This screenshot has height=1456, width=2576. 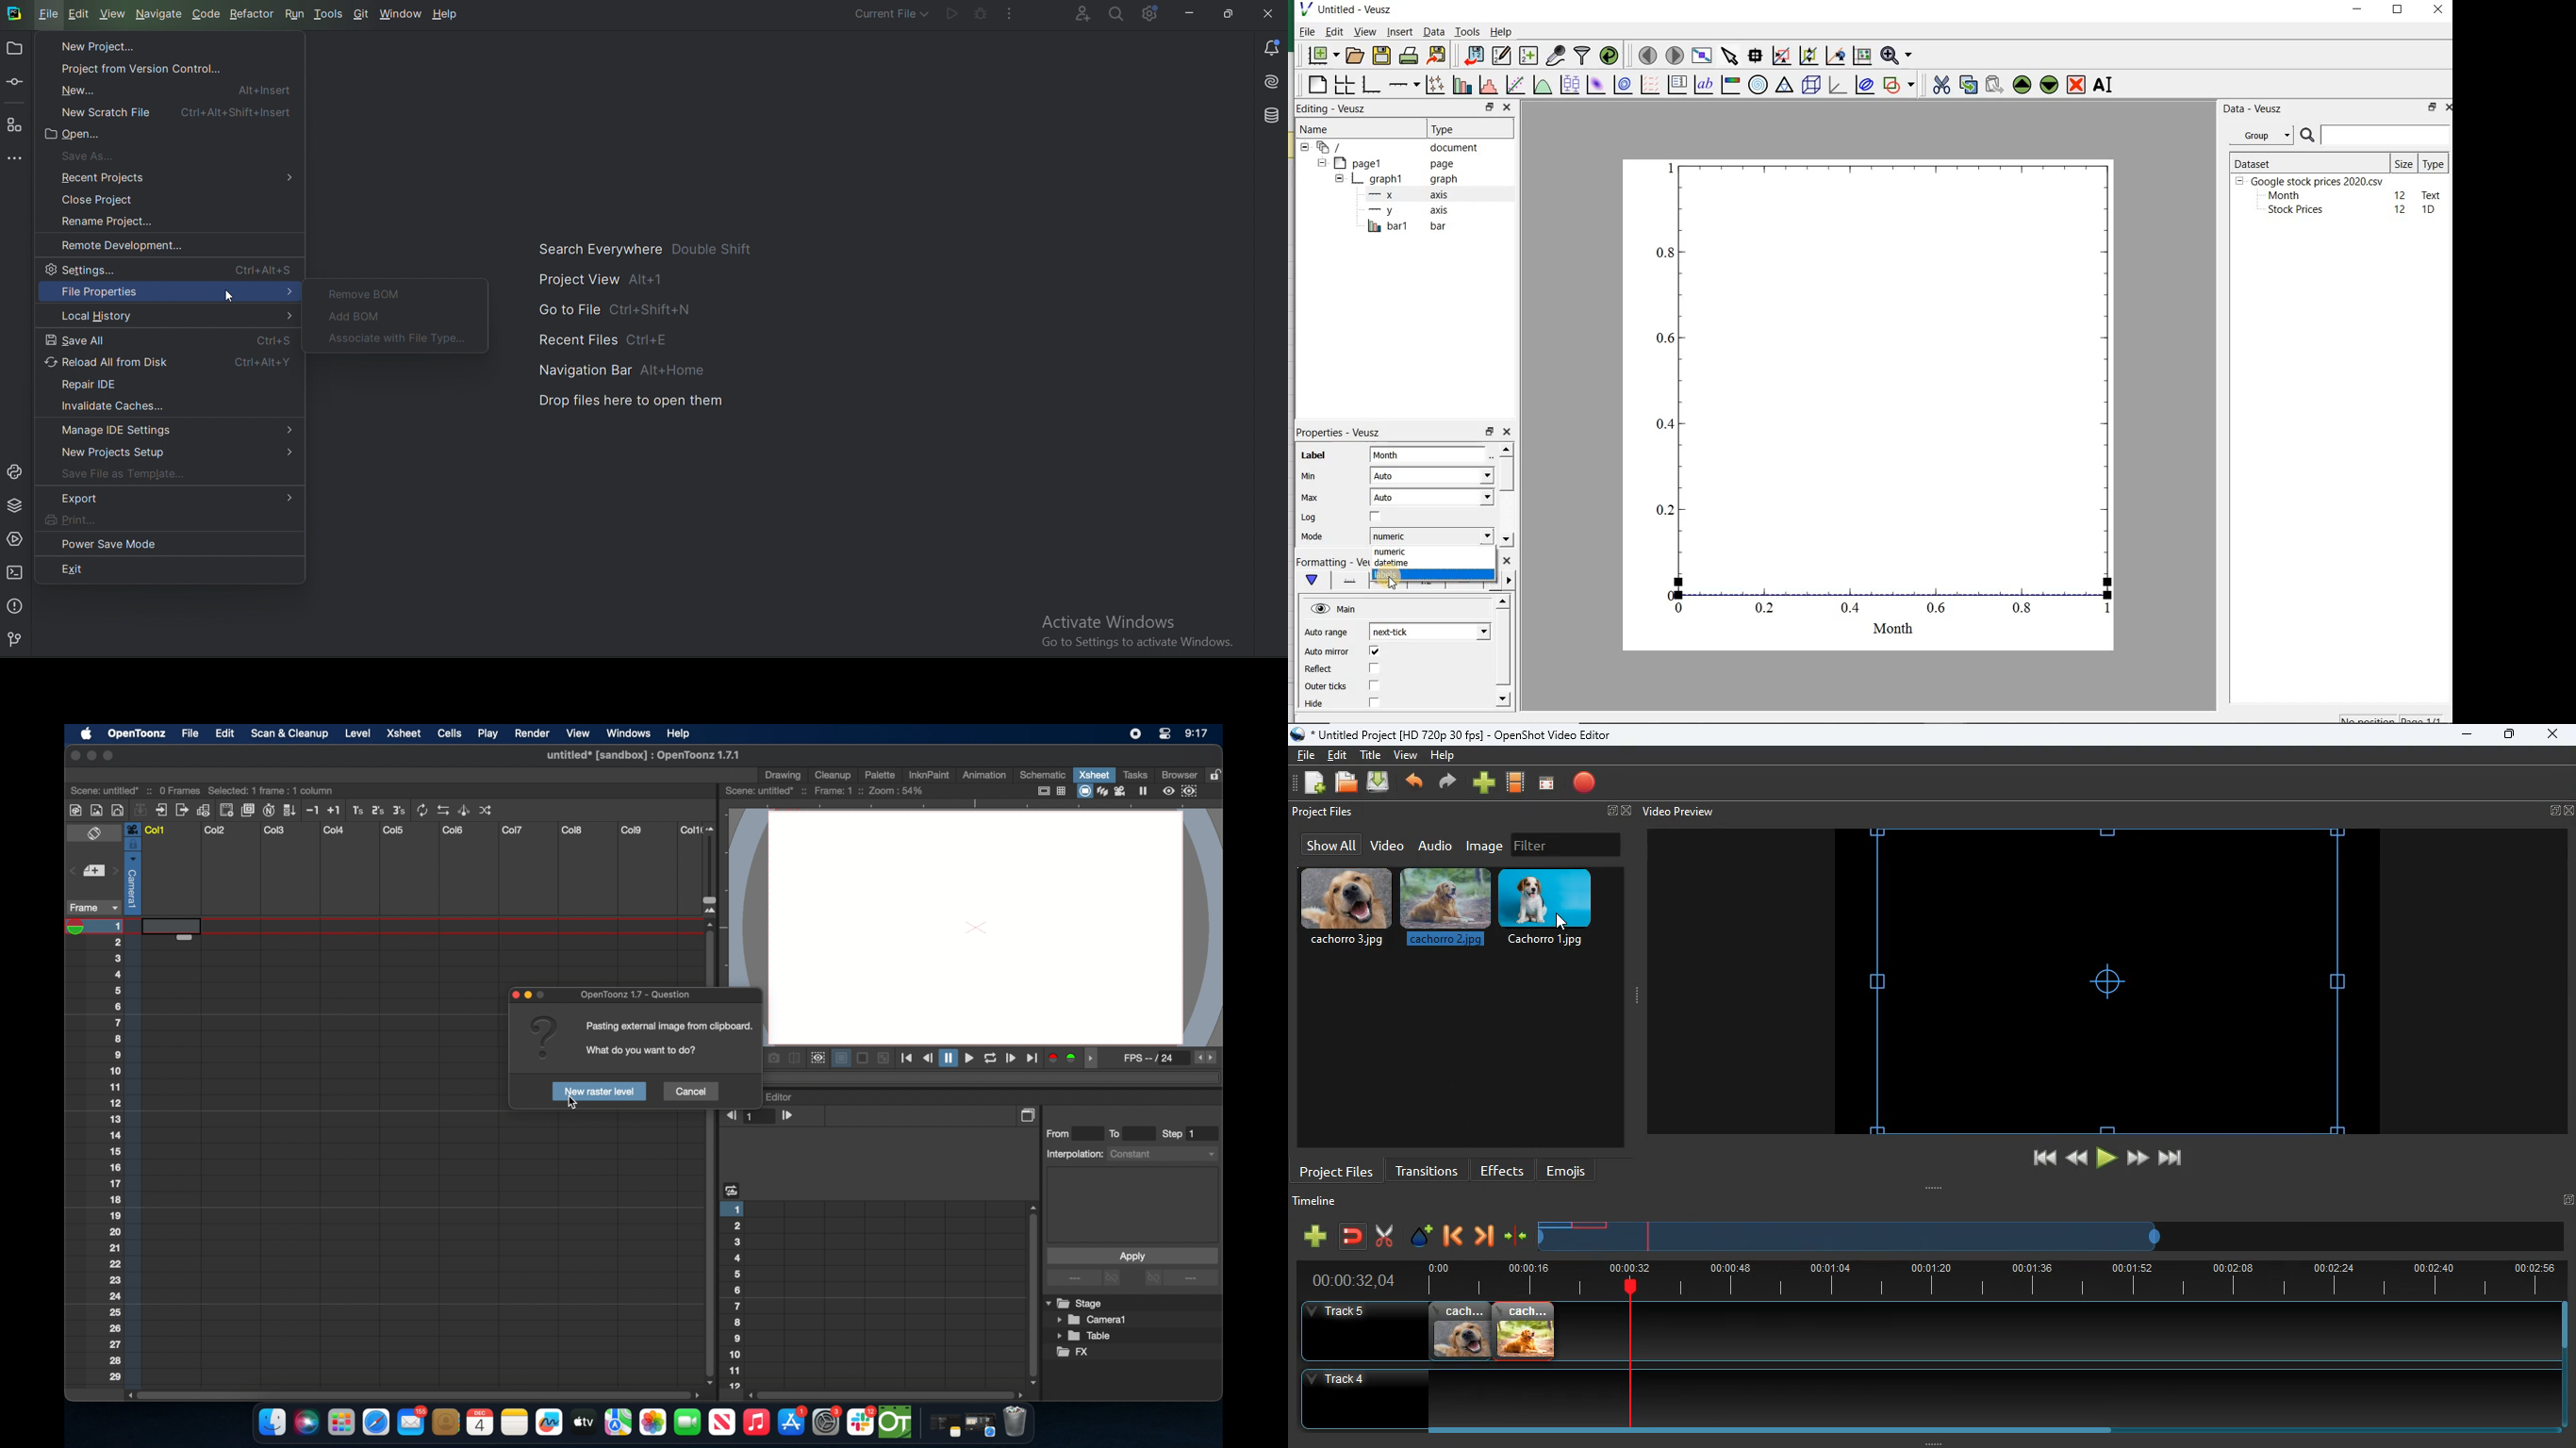 I want to click on create new datasets, so click(x=1529, y=56).